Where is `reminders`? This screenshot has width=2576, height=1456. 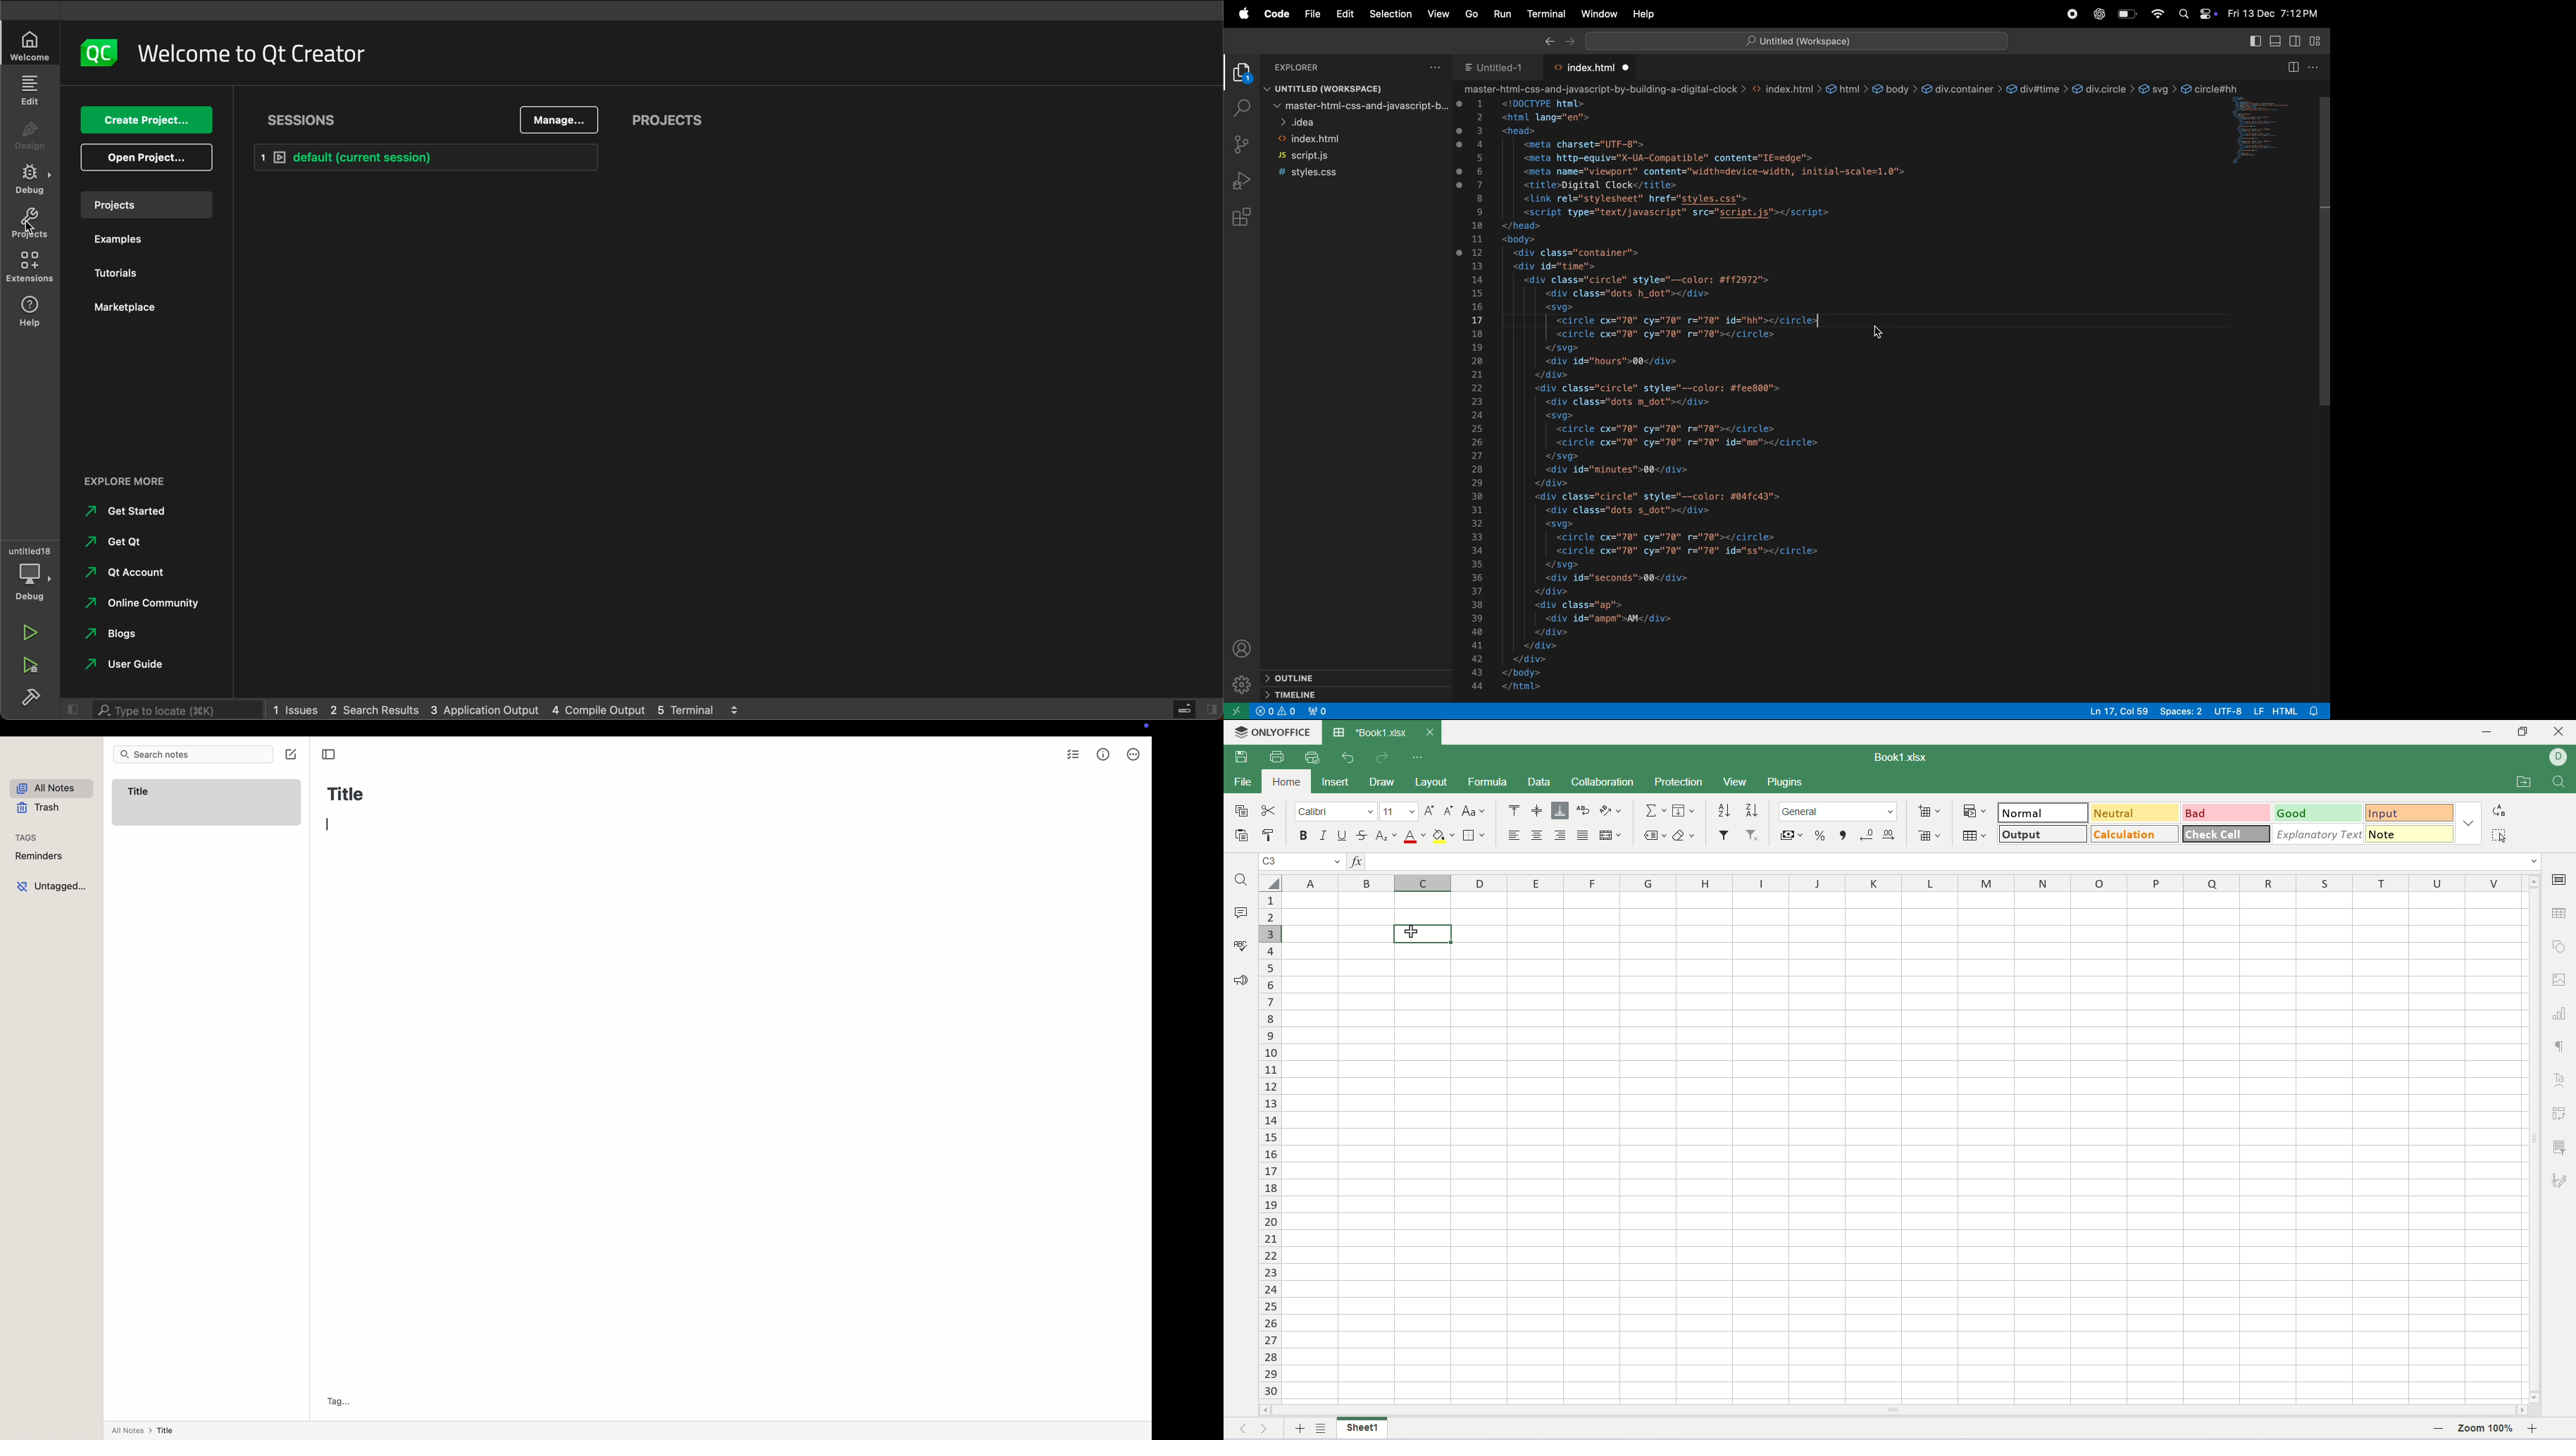
reminders is located at coordinates (51, 857).